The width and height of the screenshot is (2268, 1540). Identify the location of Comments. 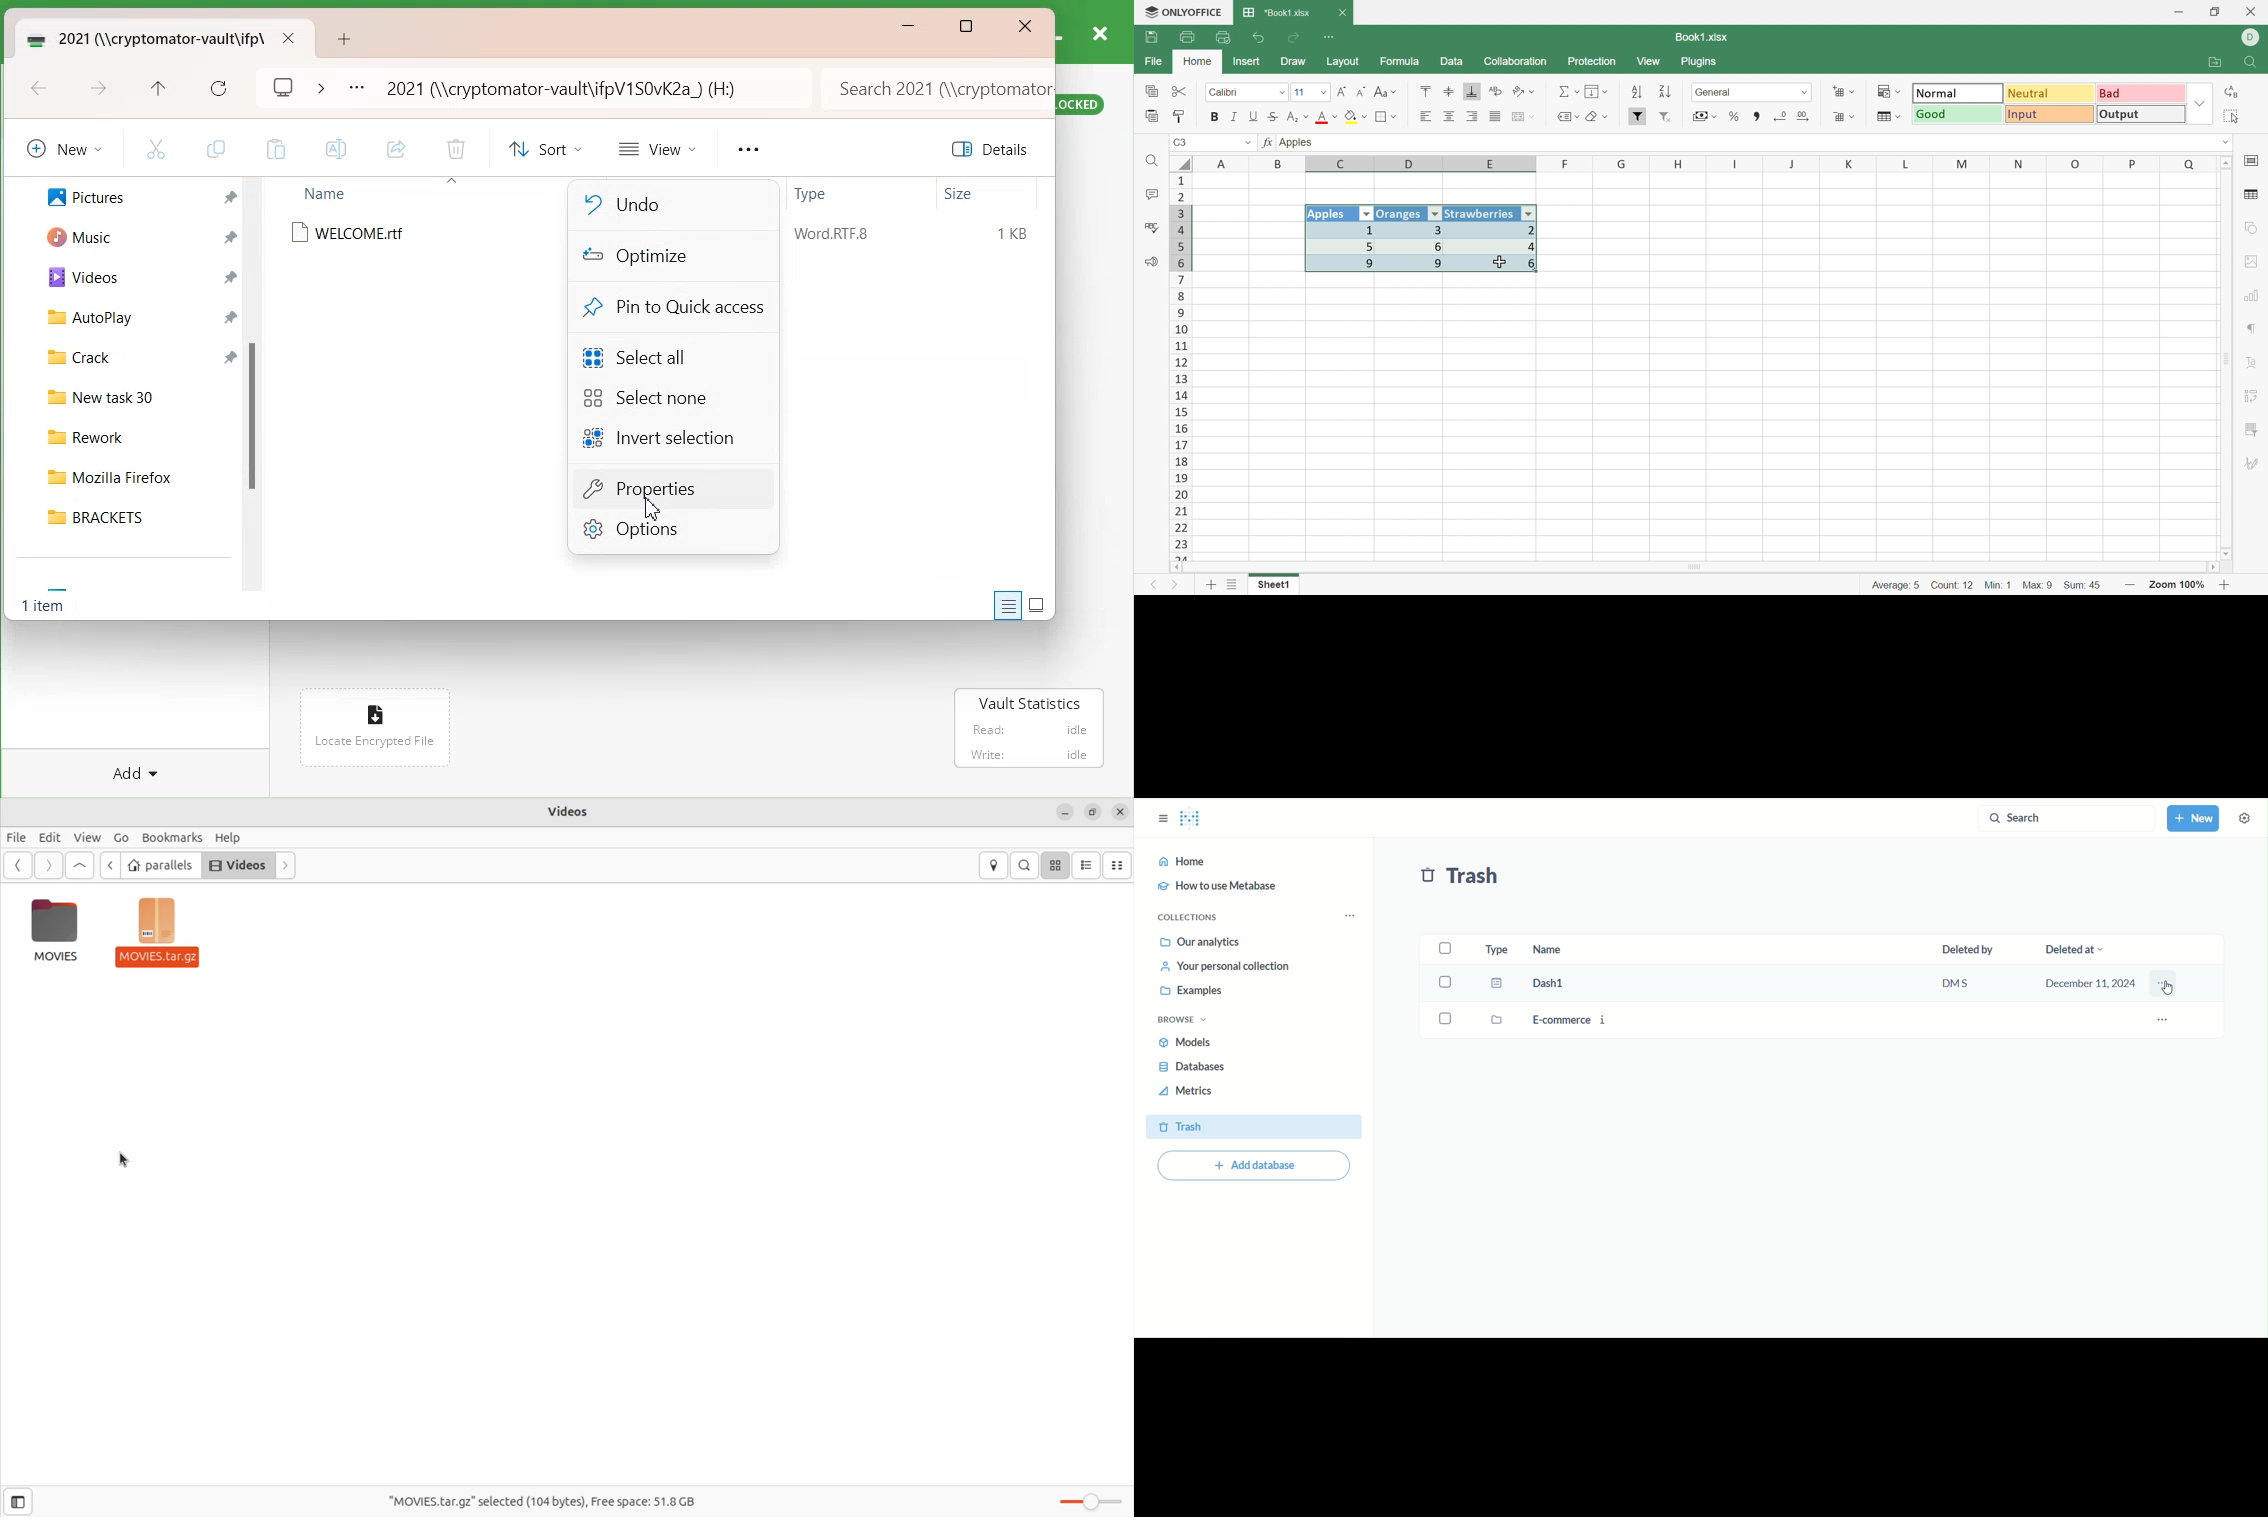
(1149, 196).